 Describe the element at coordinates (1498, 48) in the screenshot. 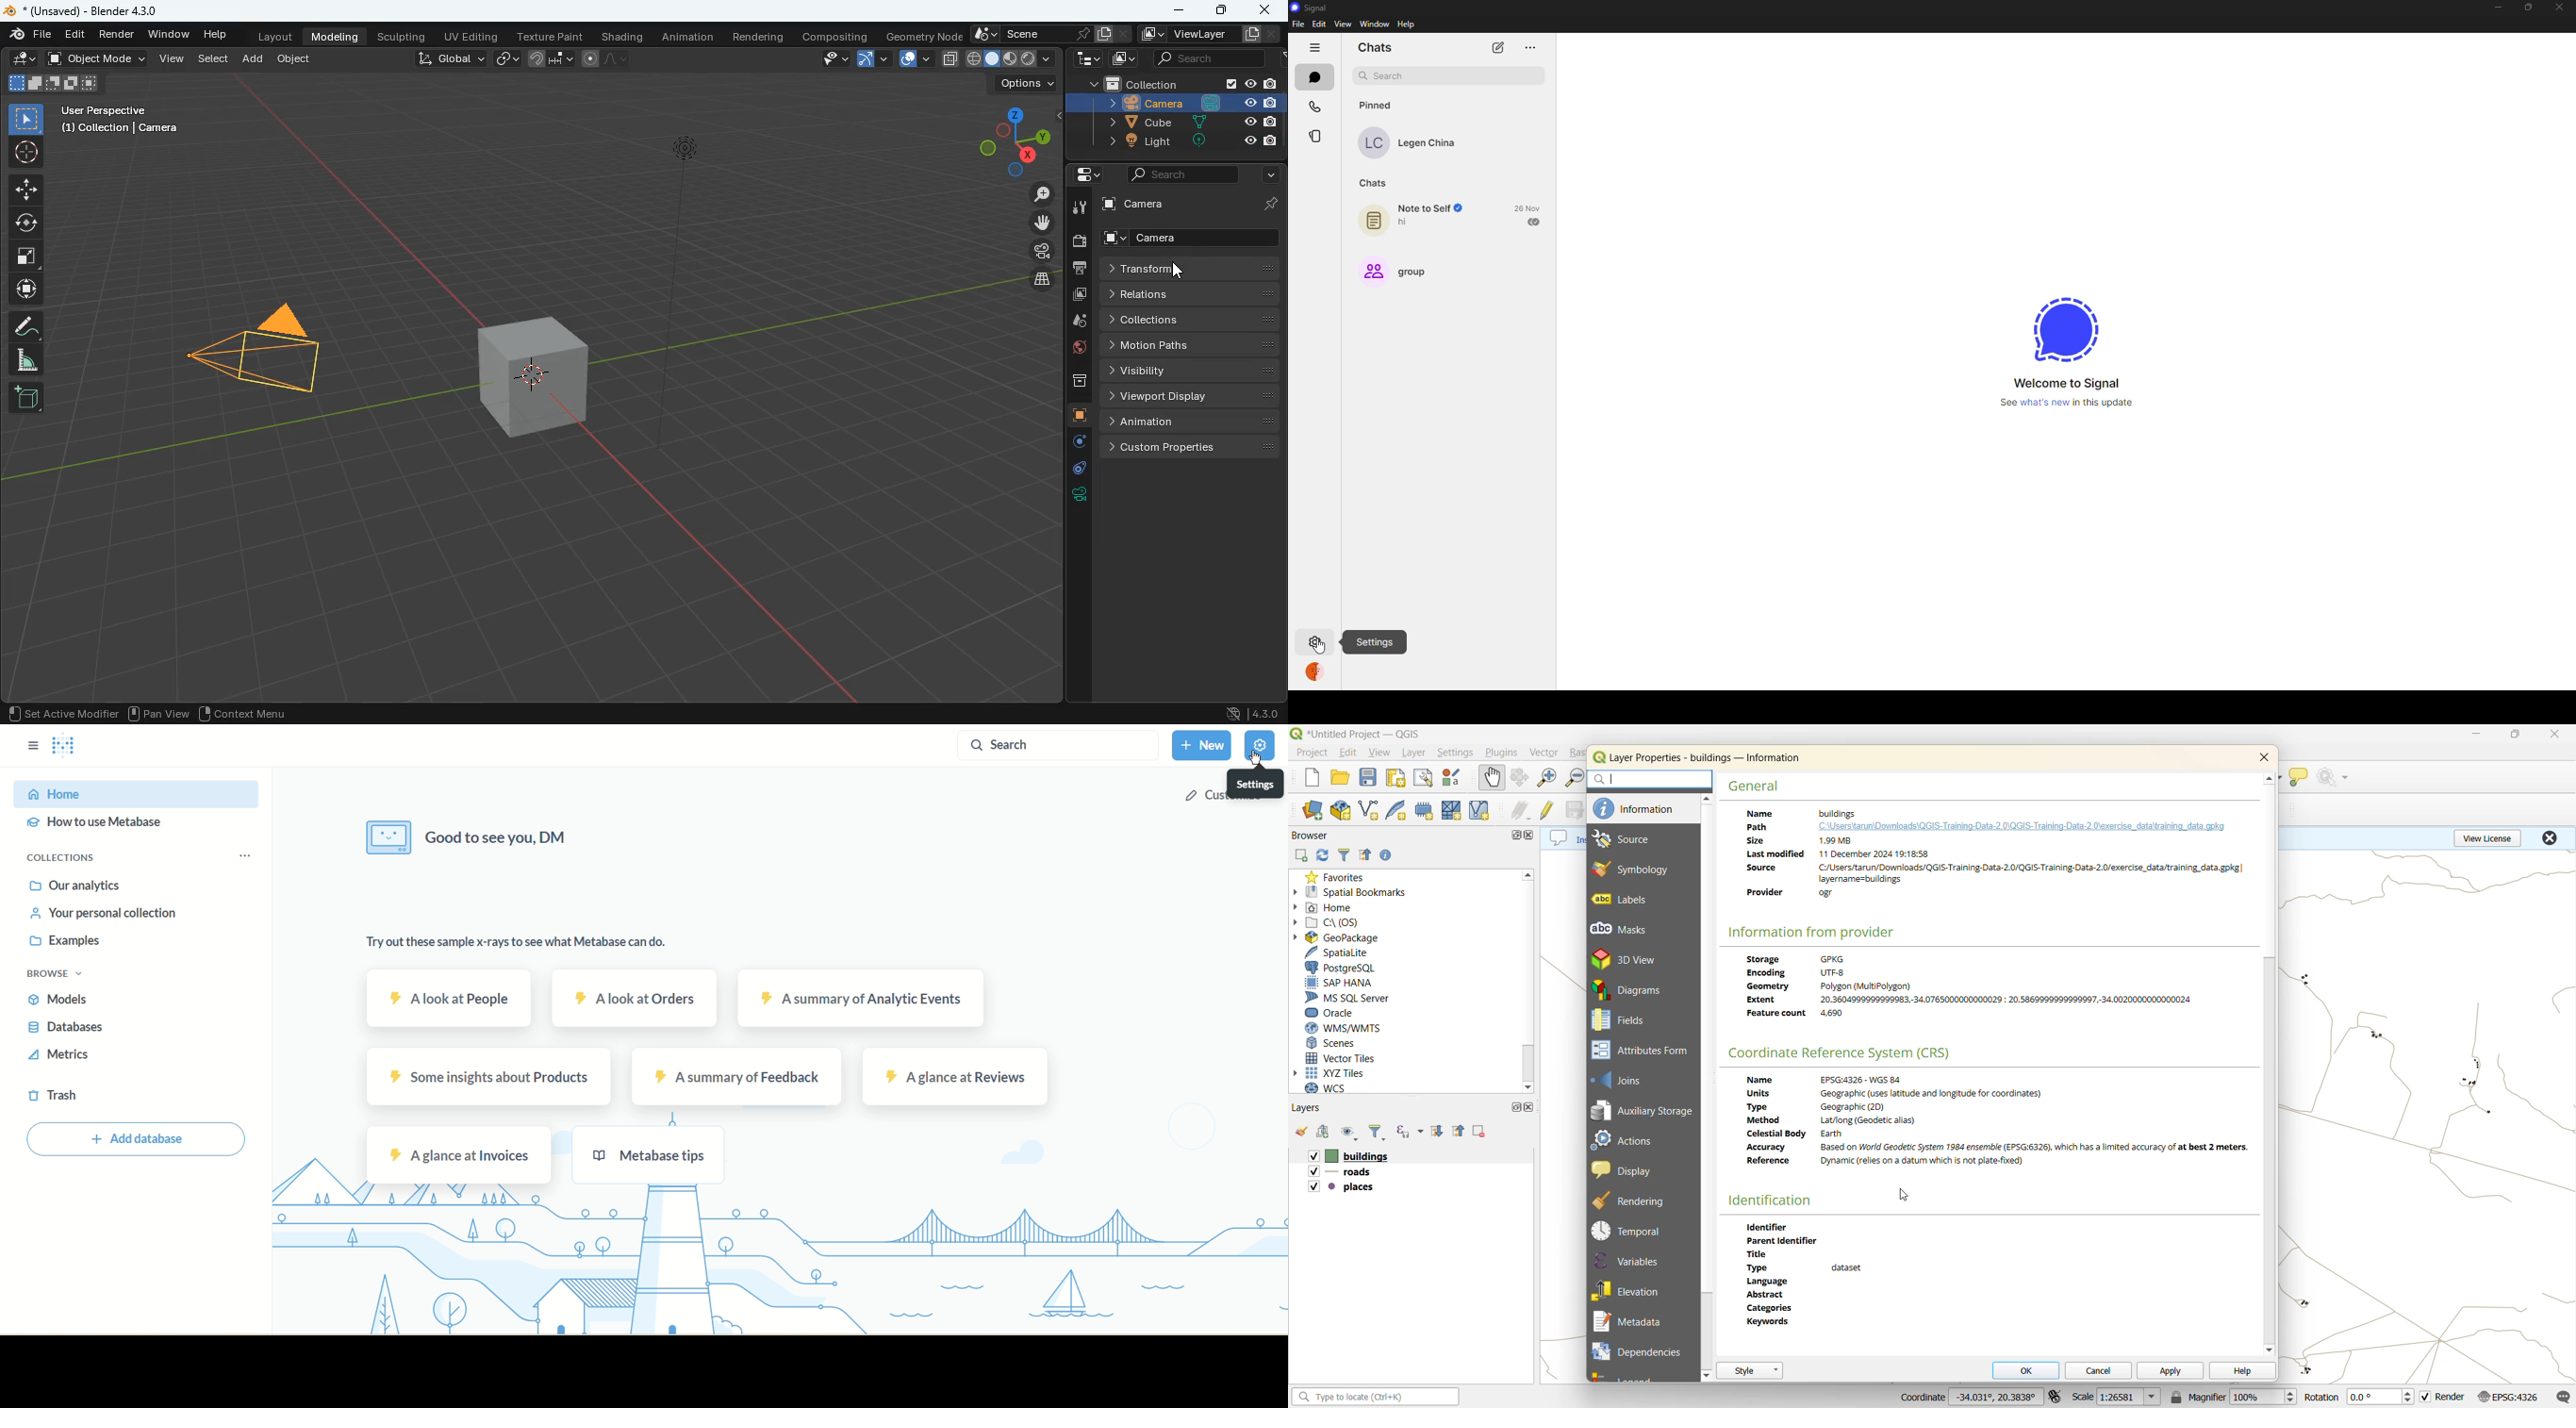

I see `new chat` at that location.